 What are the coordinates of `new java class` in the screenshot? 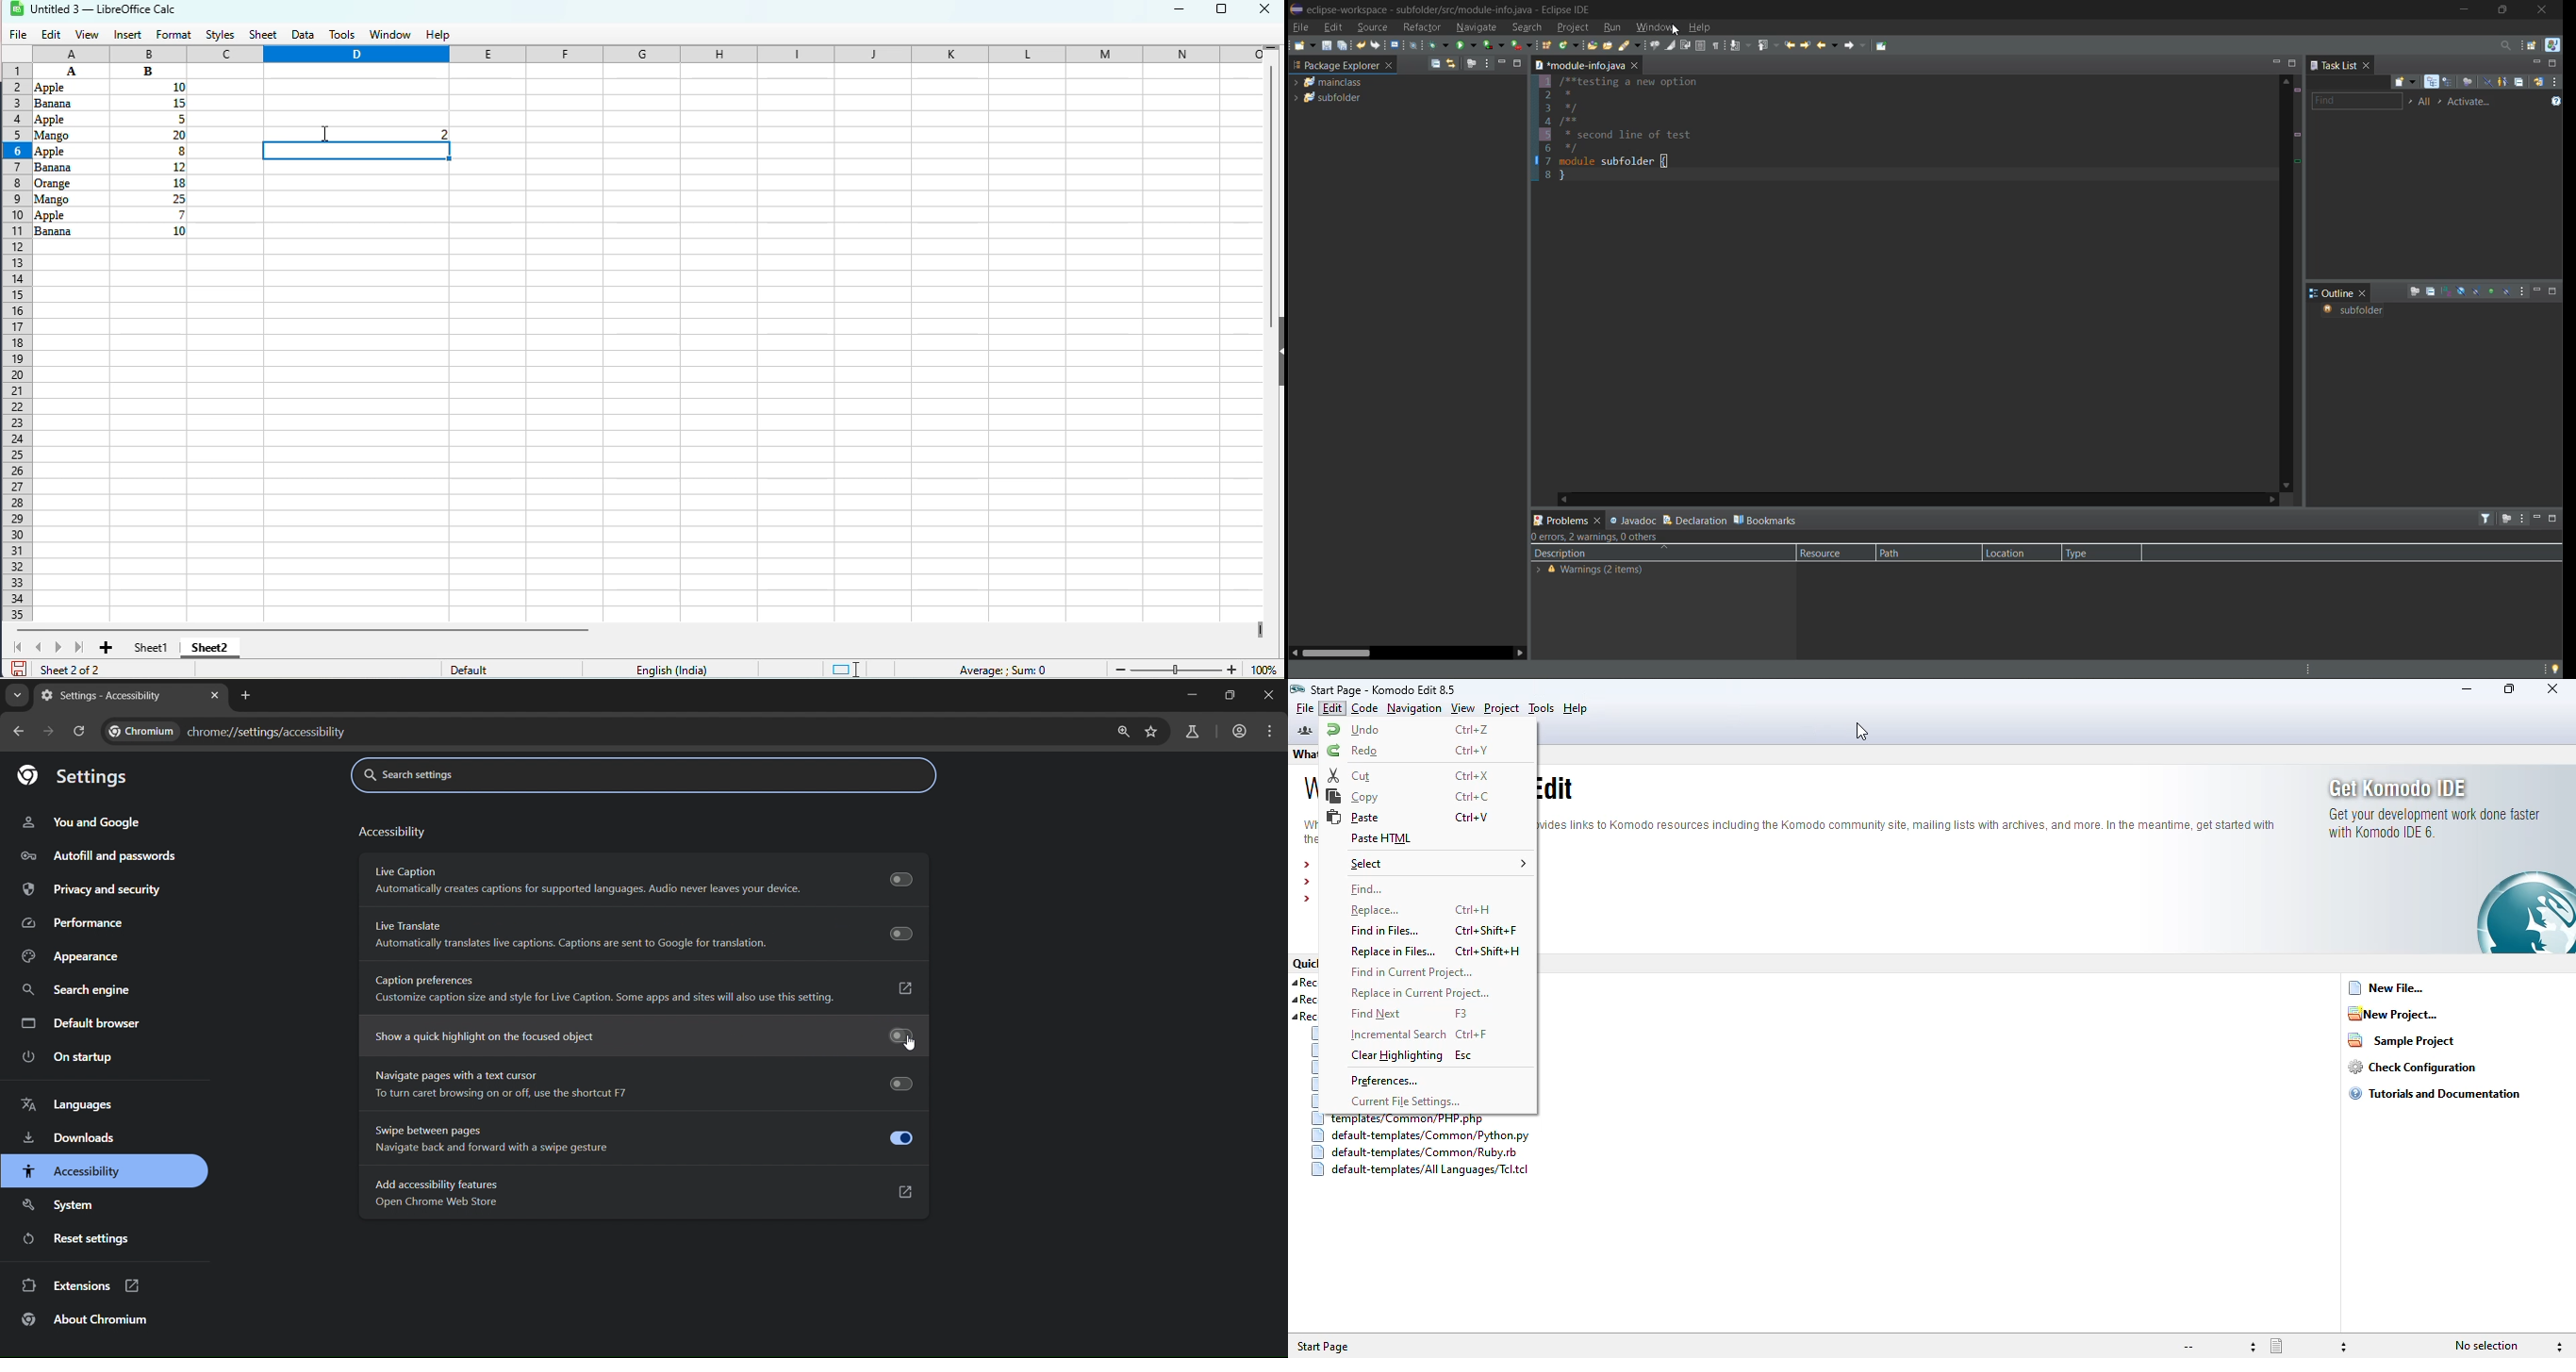 It's located at (1568, 44).